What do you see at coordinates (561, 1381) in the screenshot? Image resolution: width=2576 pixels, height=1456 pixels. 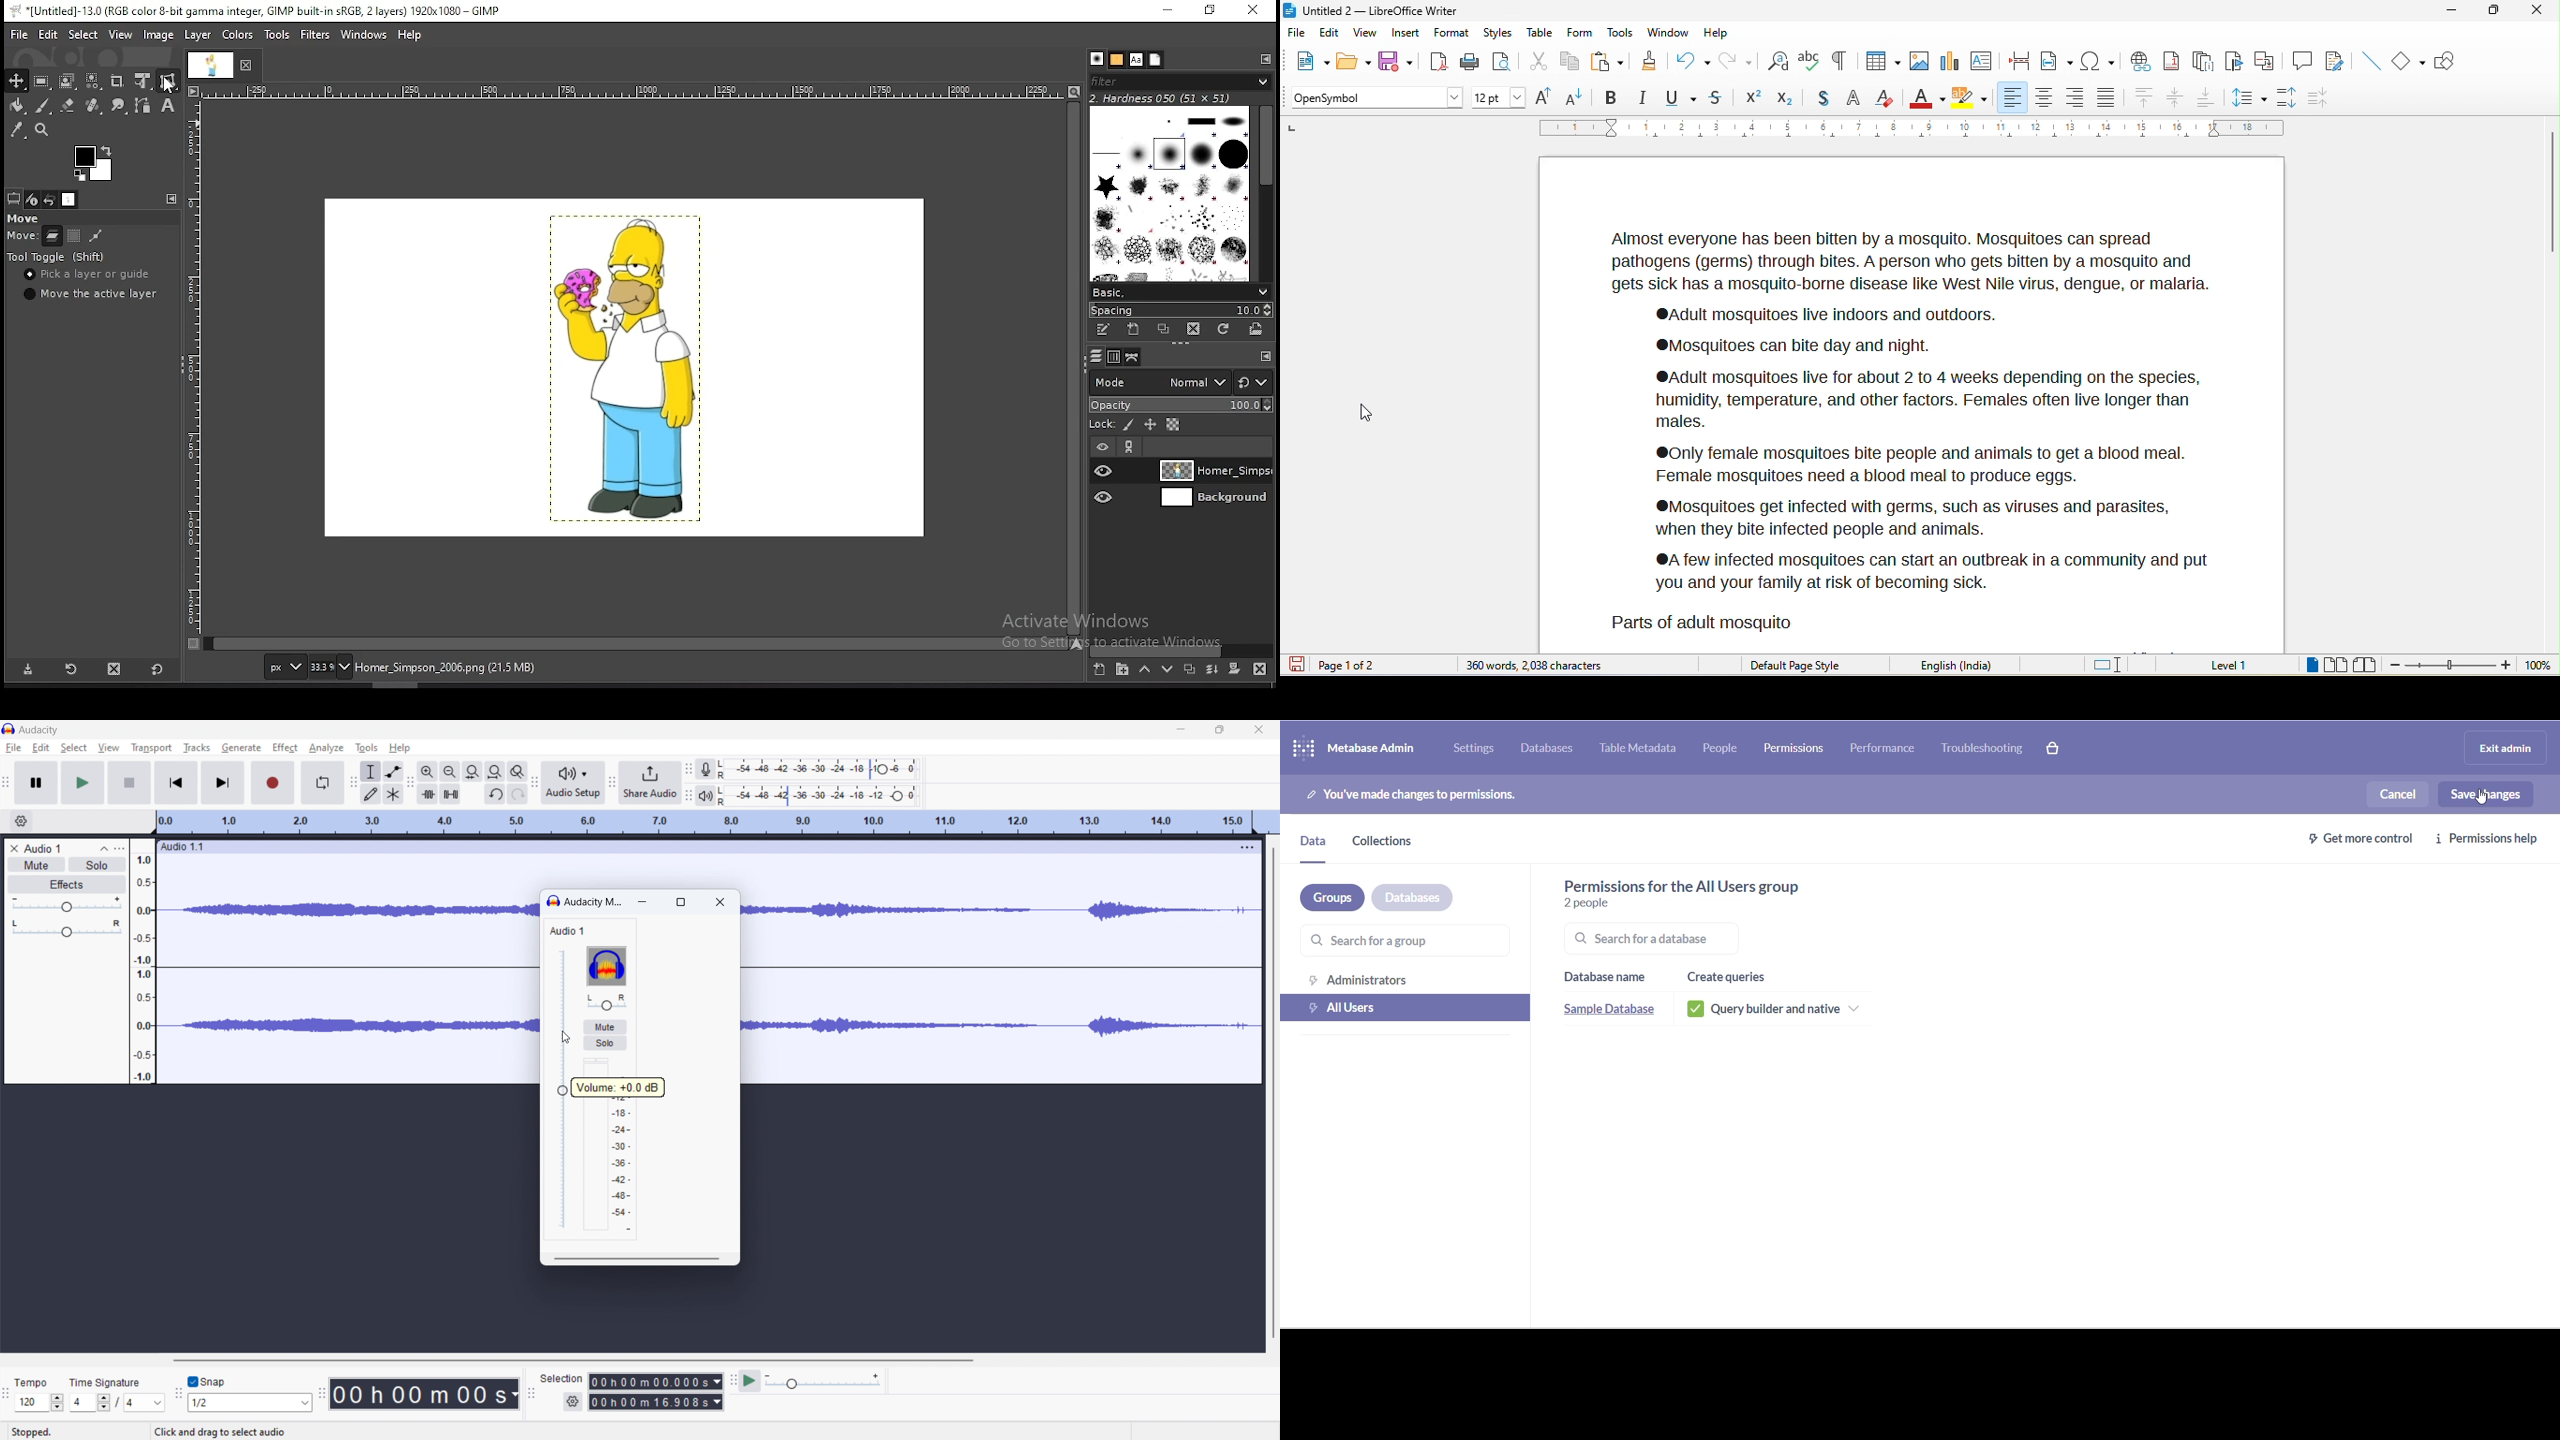 I see `selection` at bounding box center [561, 1381].